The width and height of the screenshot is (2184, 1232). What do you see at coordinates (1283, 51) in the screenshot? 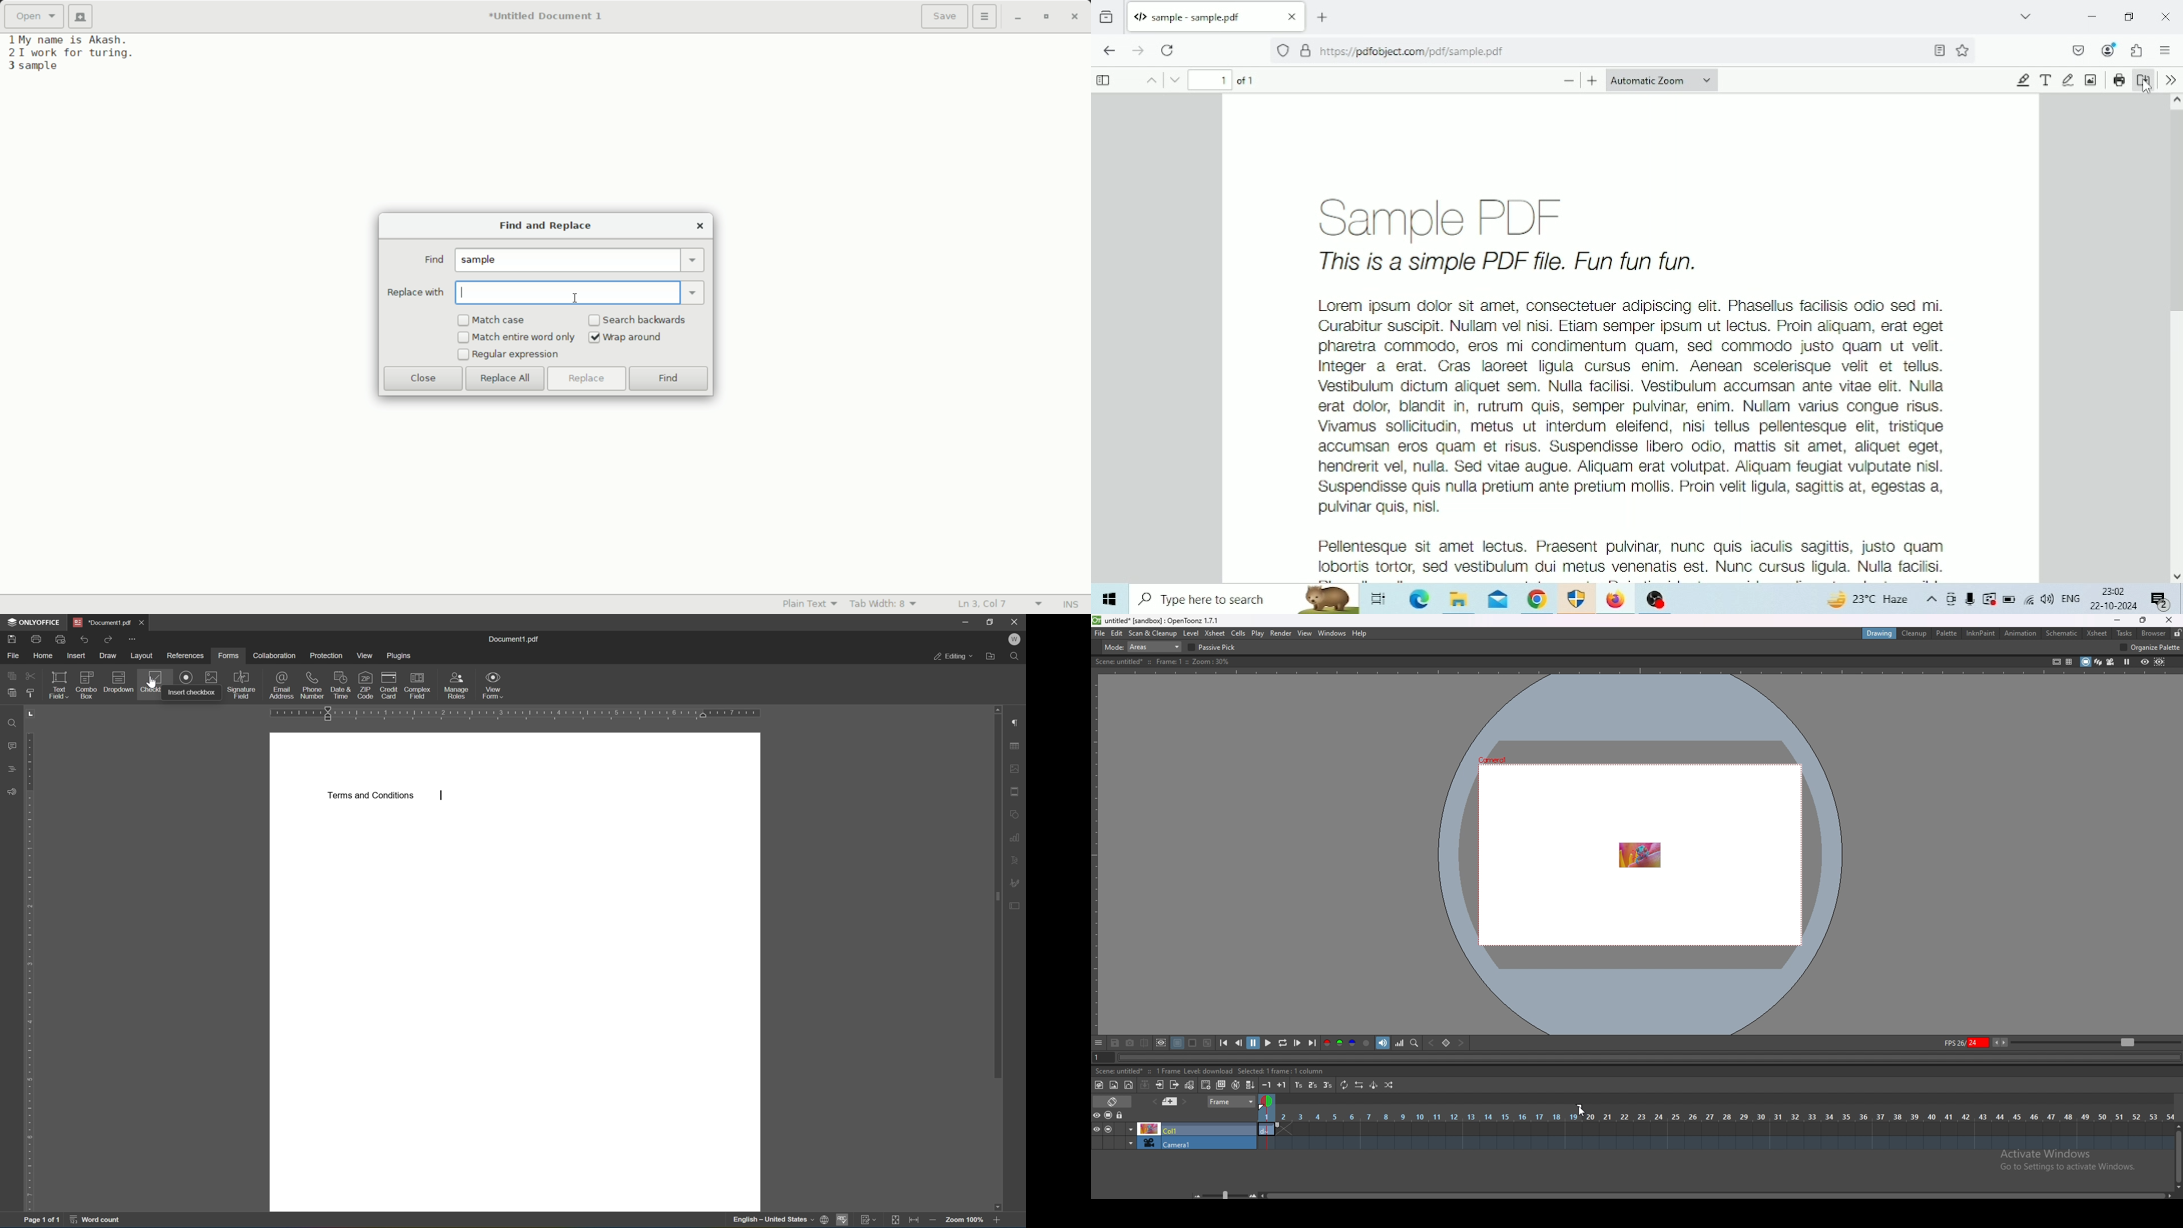
I see `No trackers known to Firefox were detected on this page` at bounding box center [1283, 51].